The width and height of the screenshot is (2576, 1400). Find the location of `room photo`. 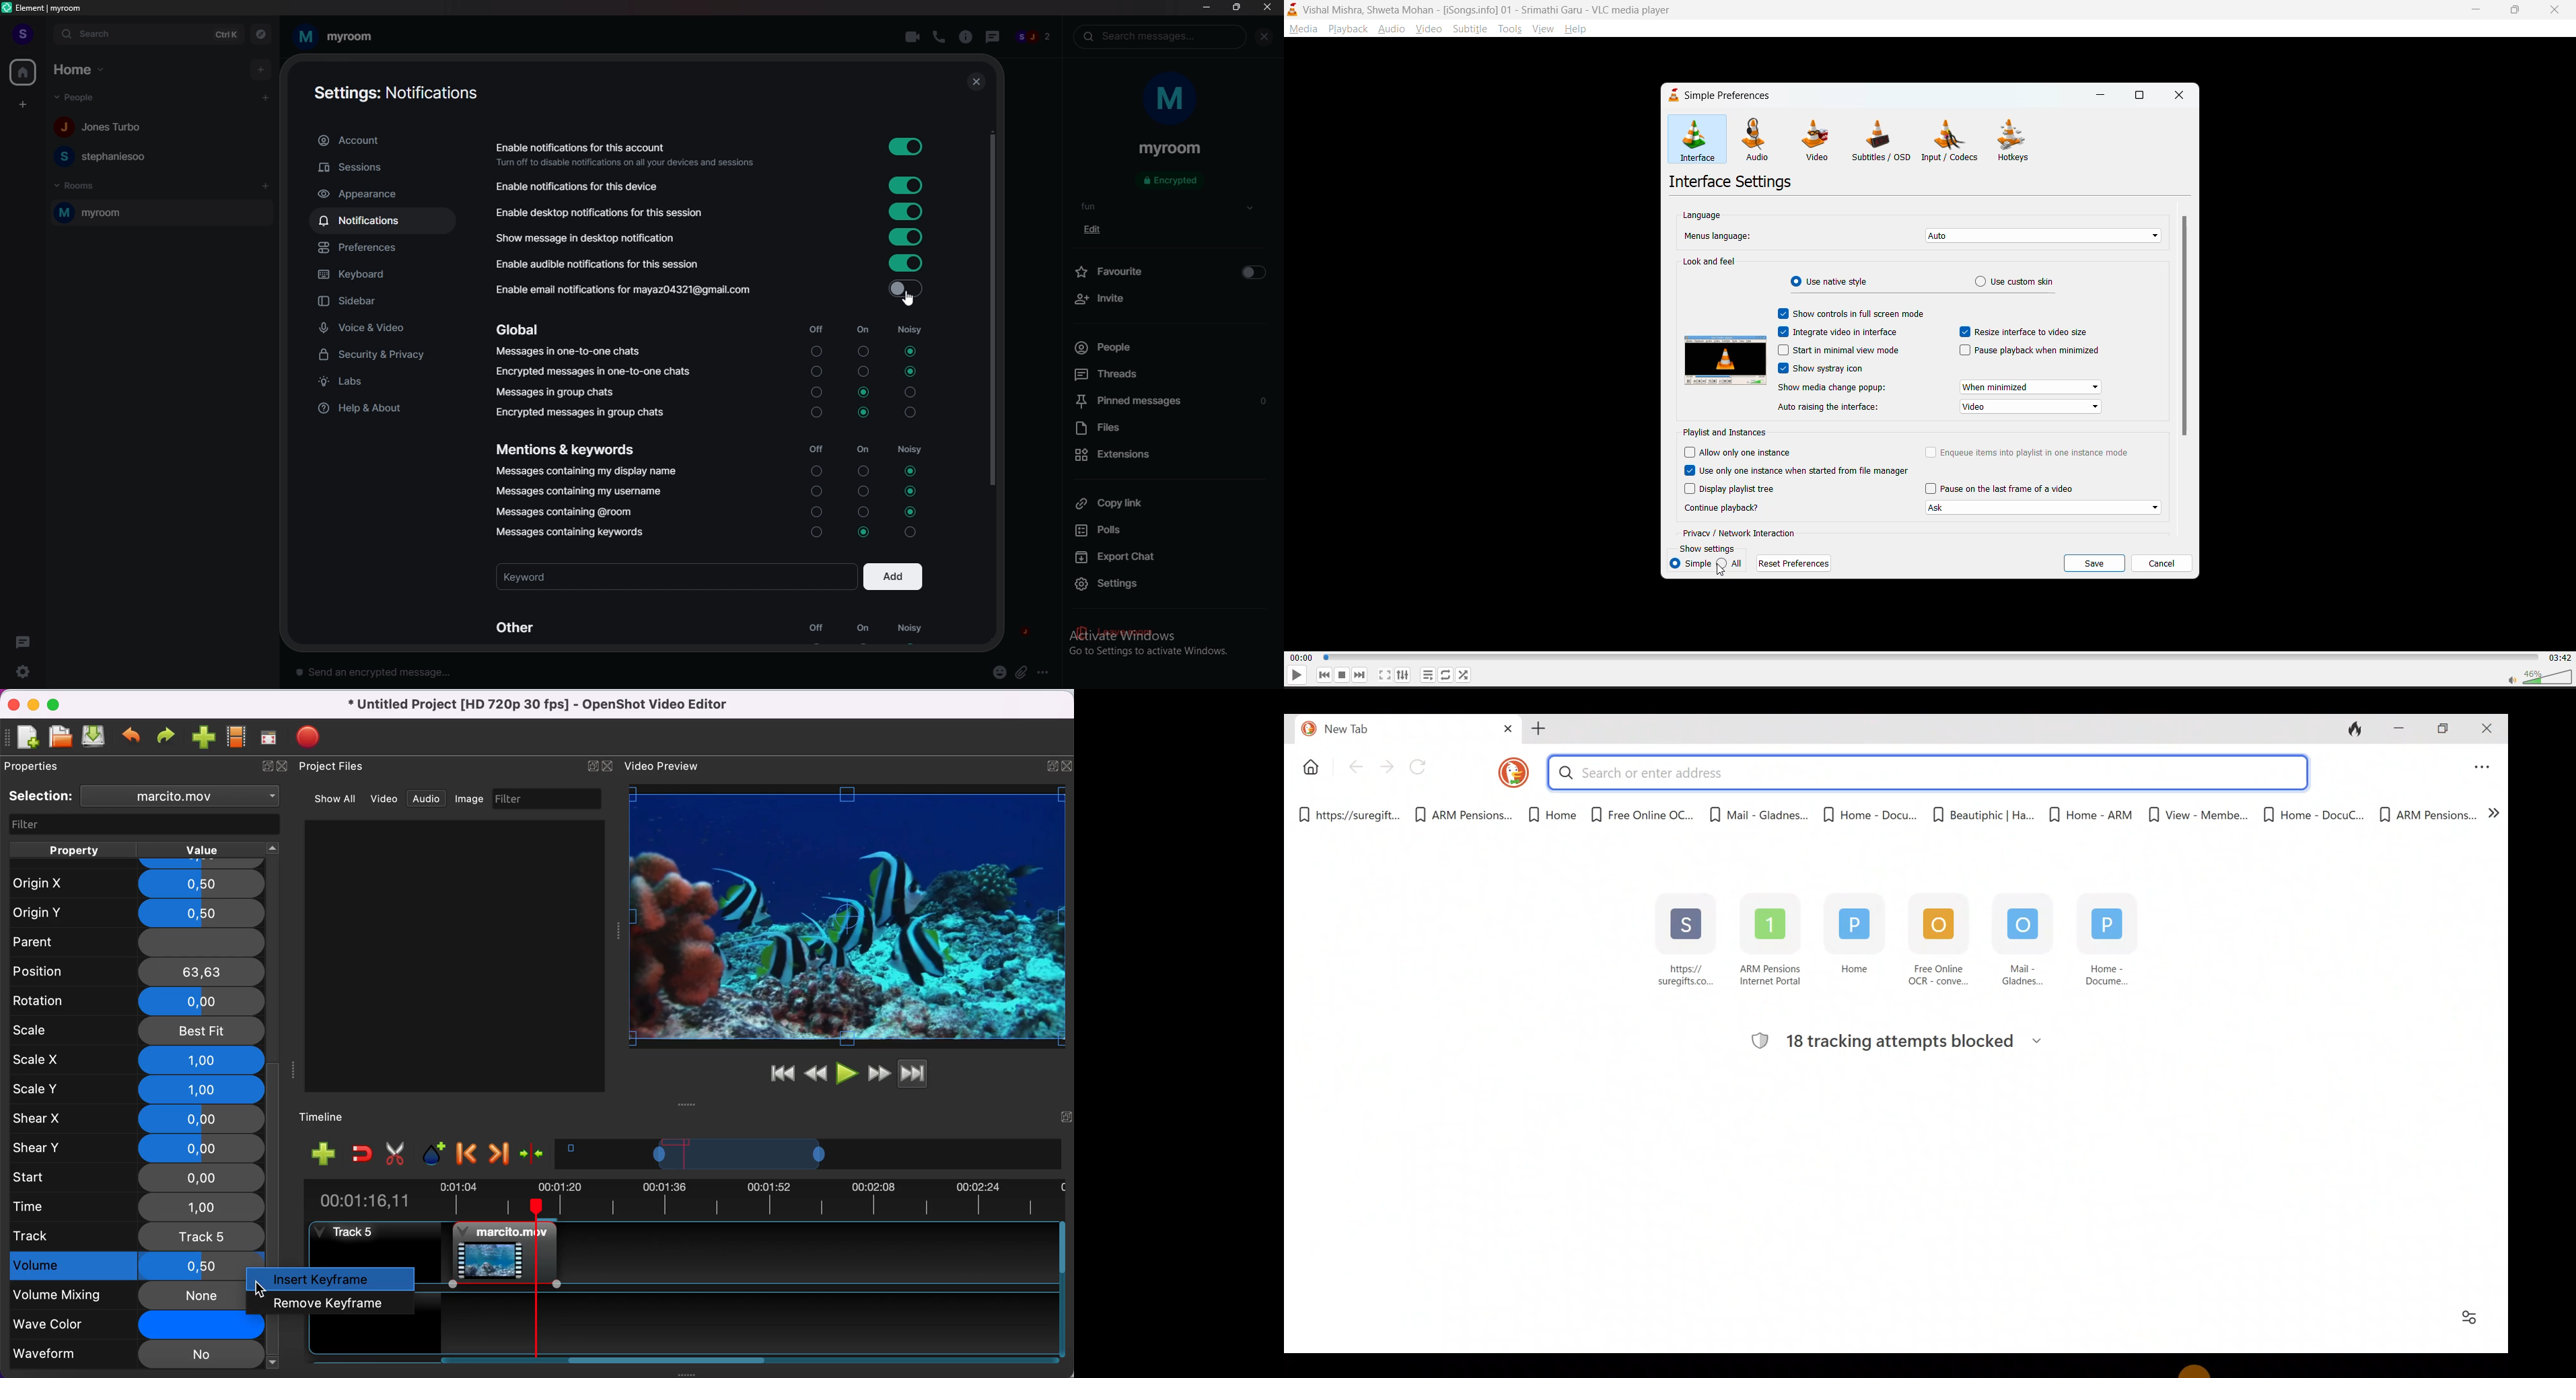

room photo is located at coordinates (1172, 100).